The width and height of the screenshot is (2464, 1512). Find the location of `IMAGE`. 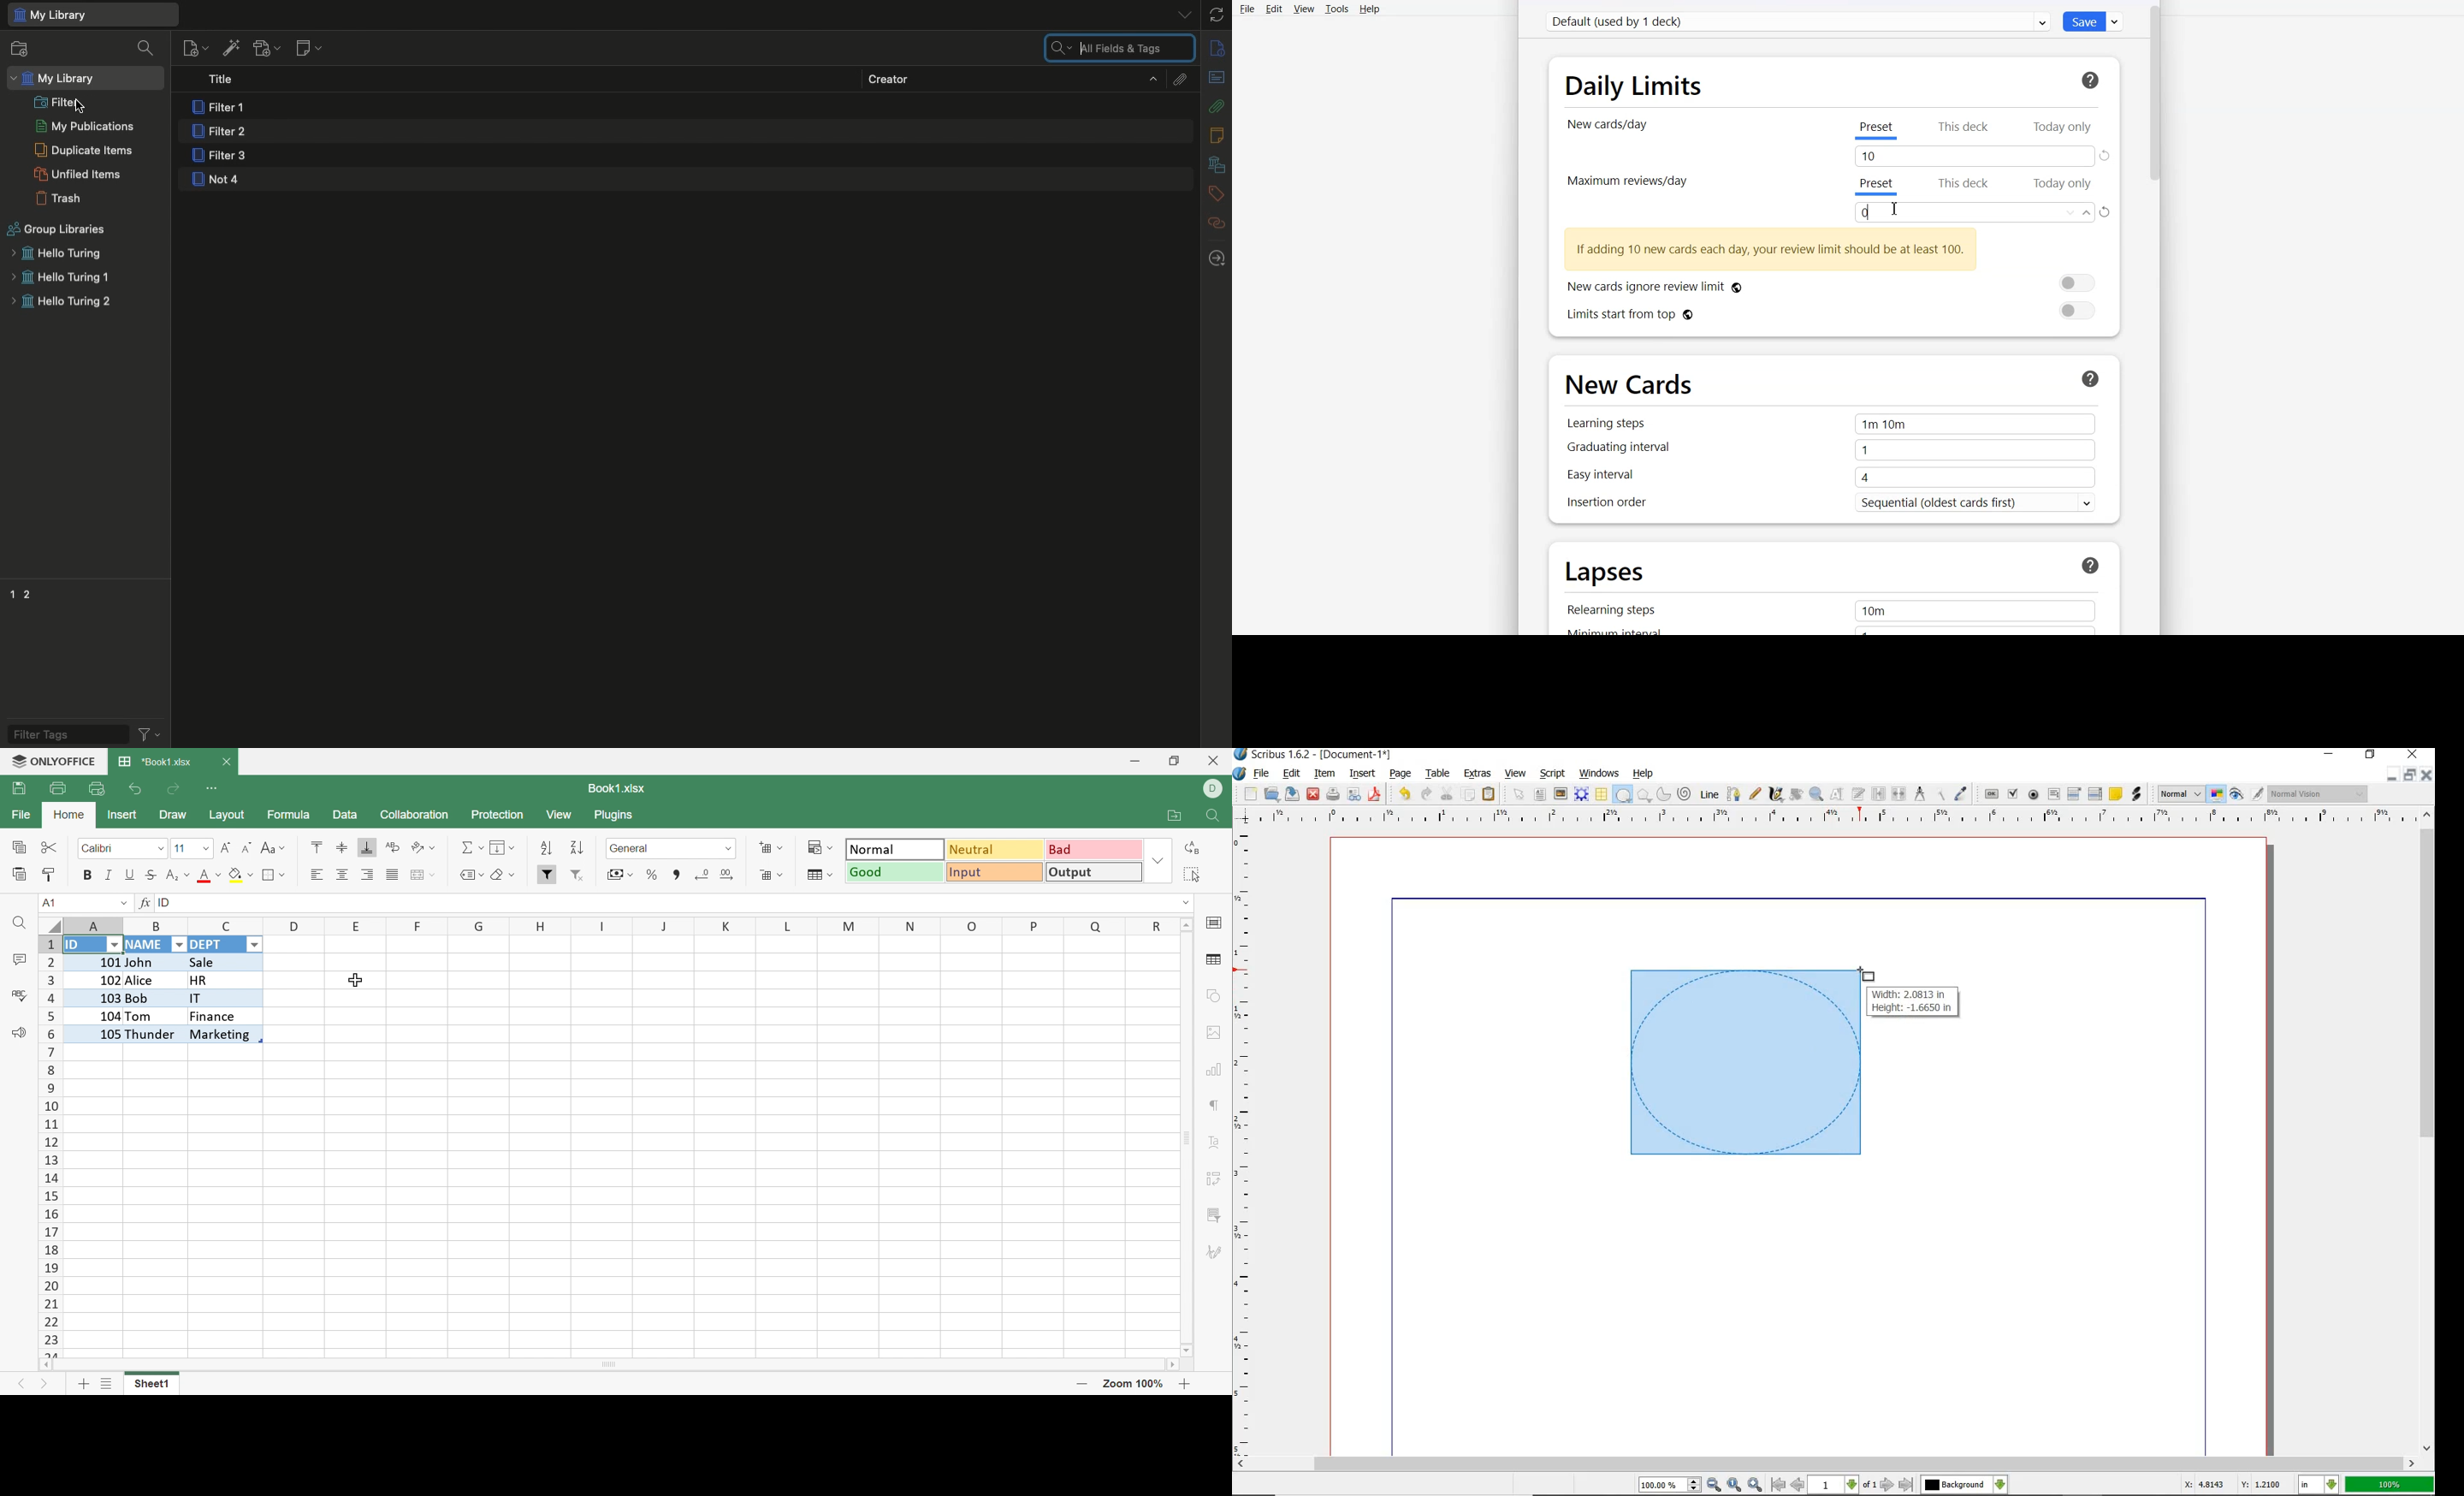

IMAGE is located at coordinates (1560, 793).